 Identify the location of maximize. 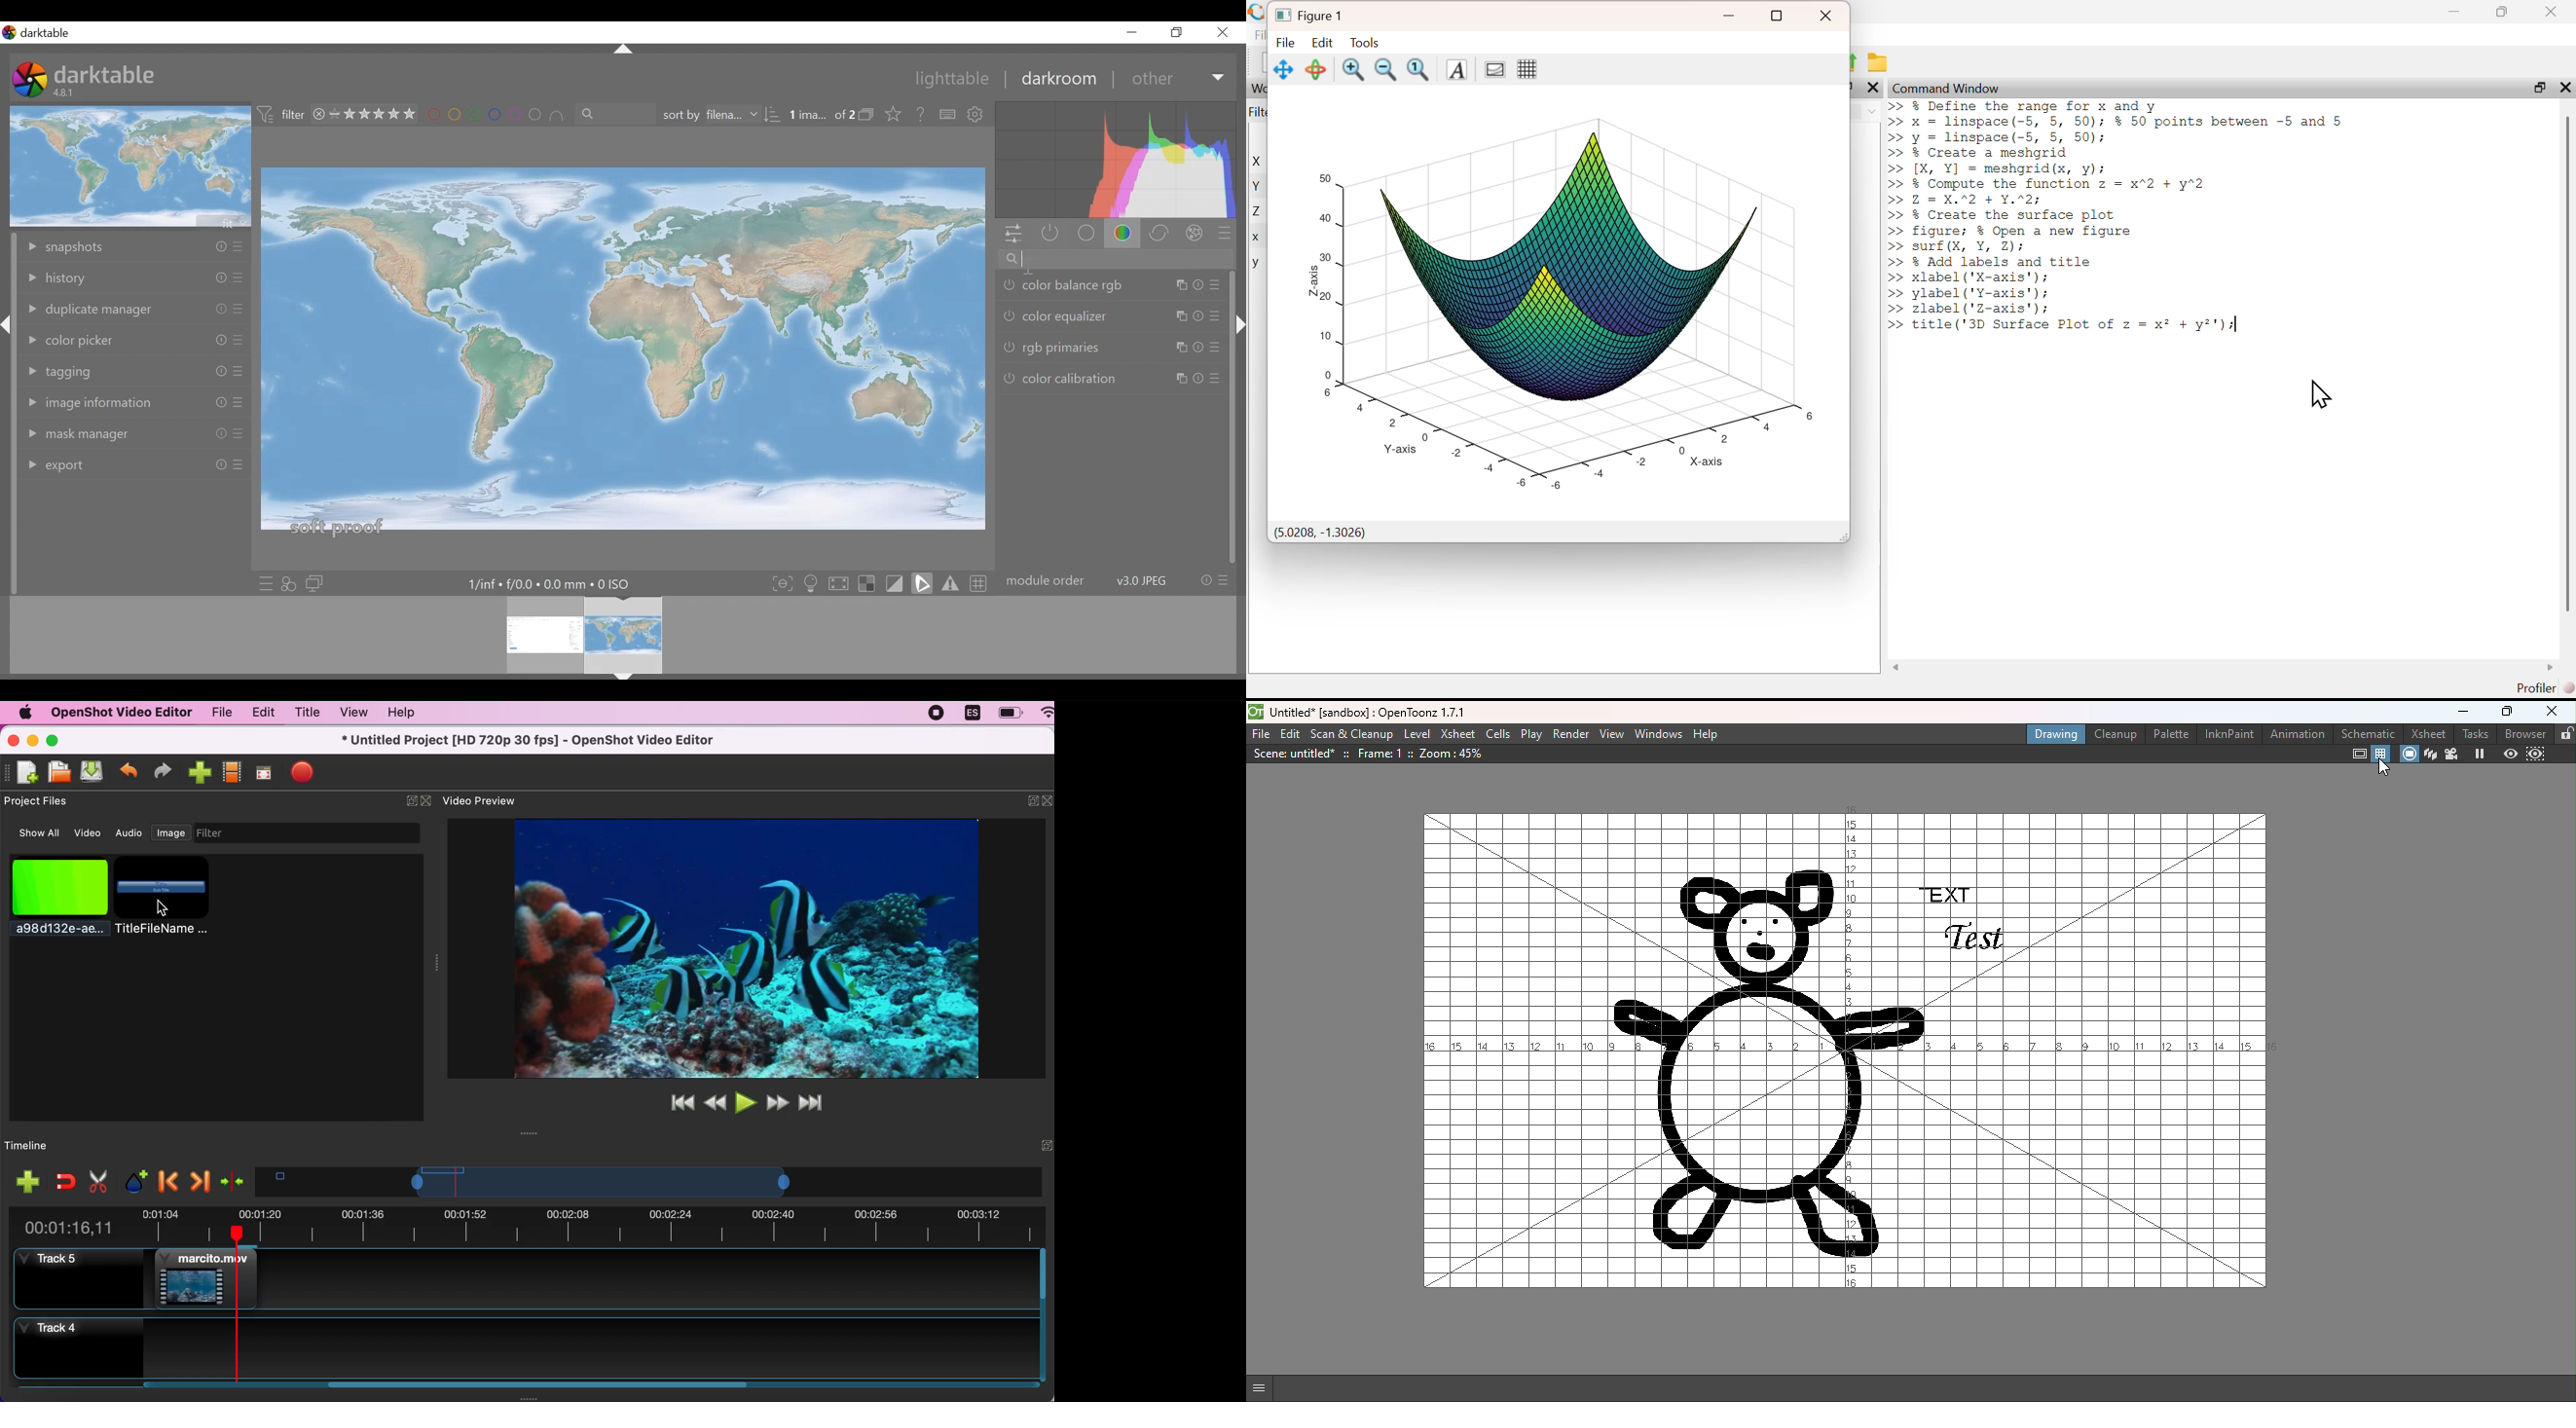
(65, 739).